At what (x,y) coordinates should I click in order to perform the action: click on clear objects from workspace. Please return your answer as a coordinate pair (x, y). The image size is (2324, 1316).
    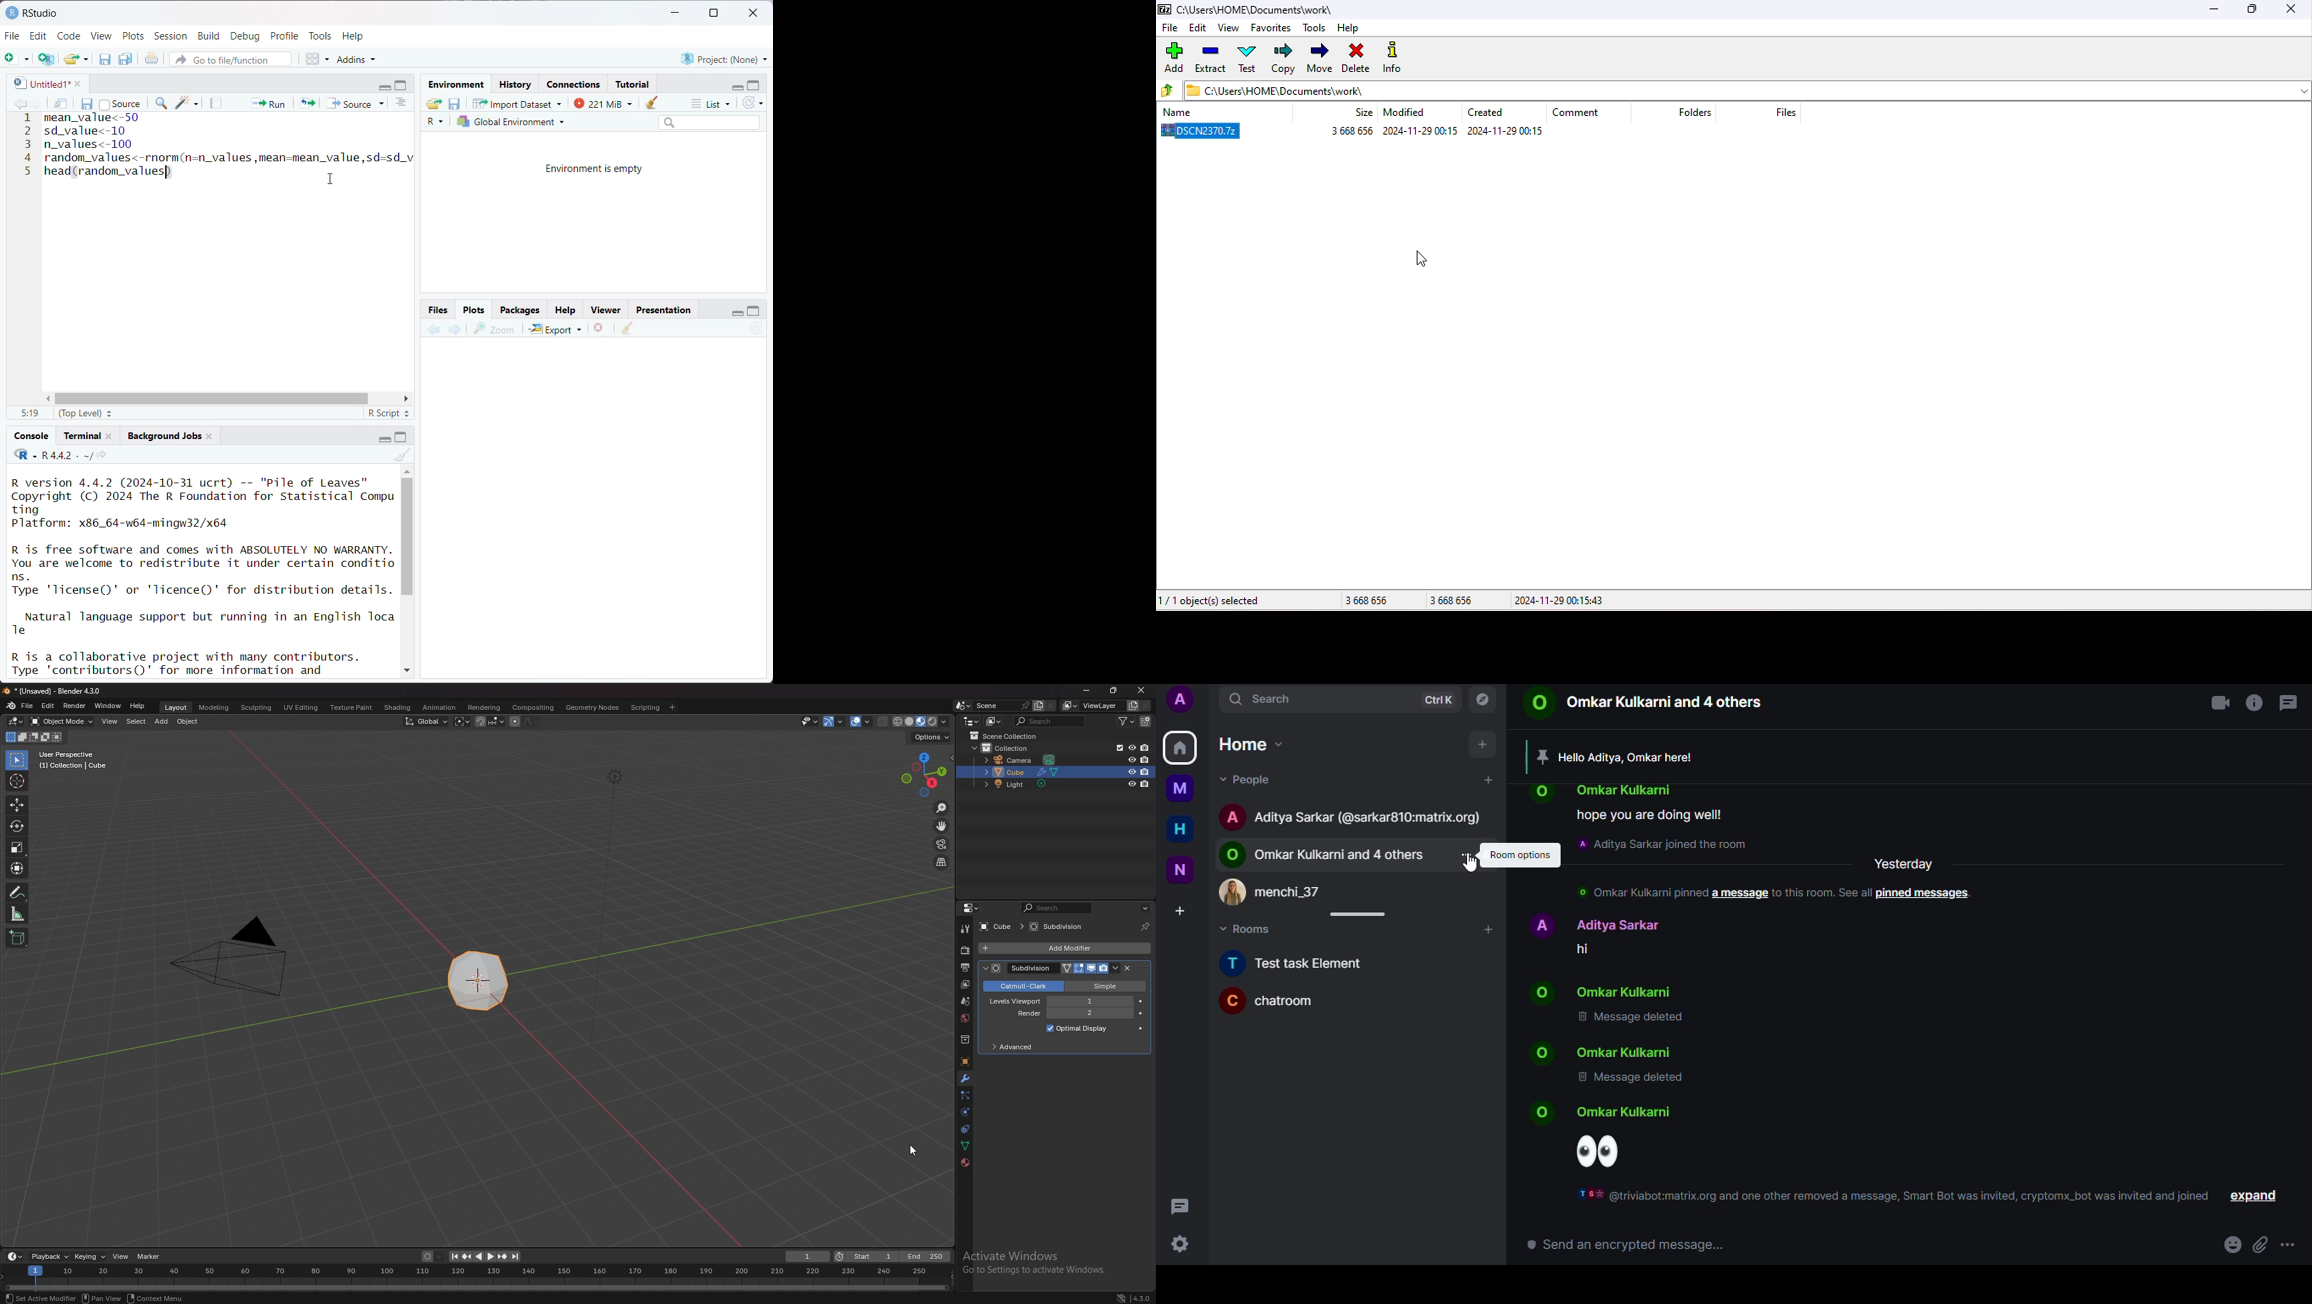
    Looking at the image, I should click on (649, 100).